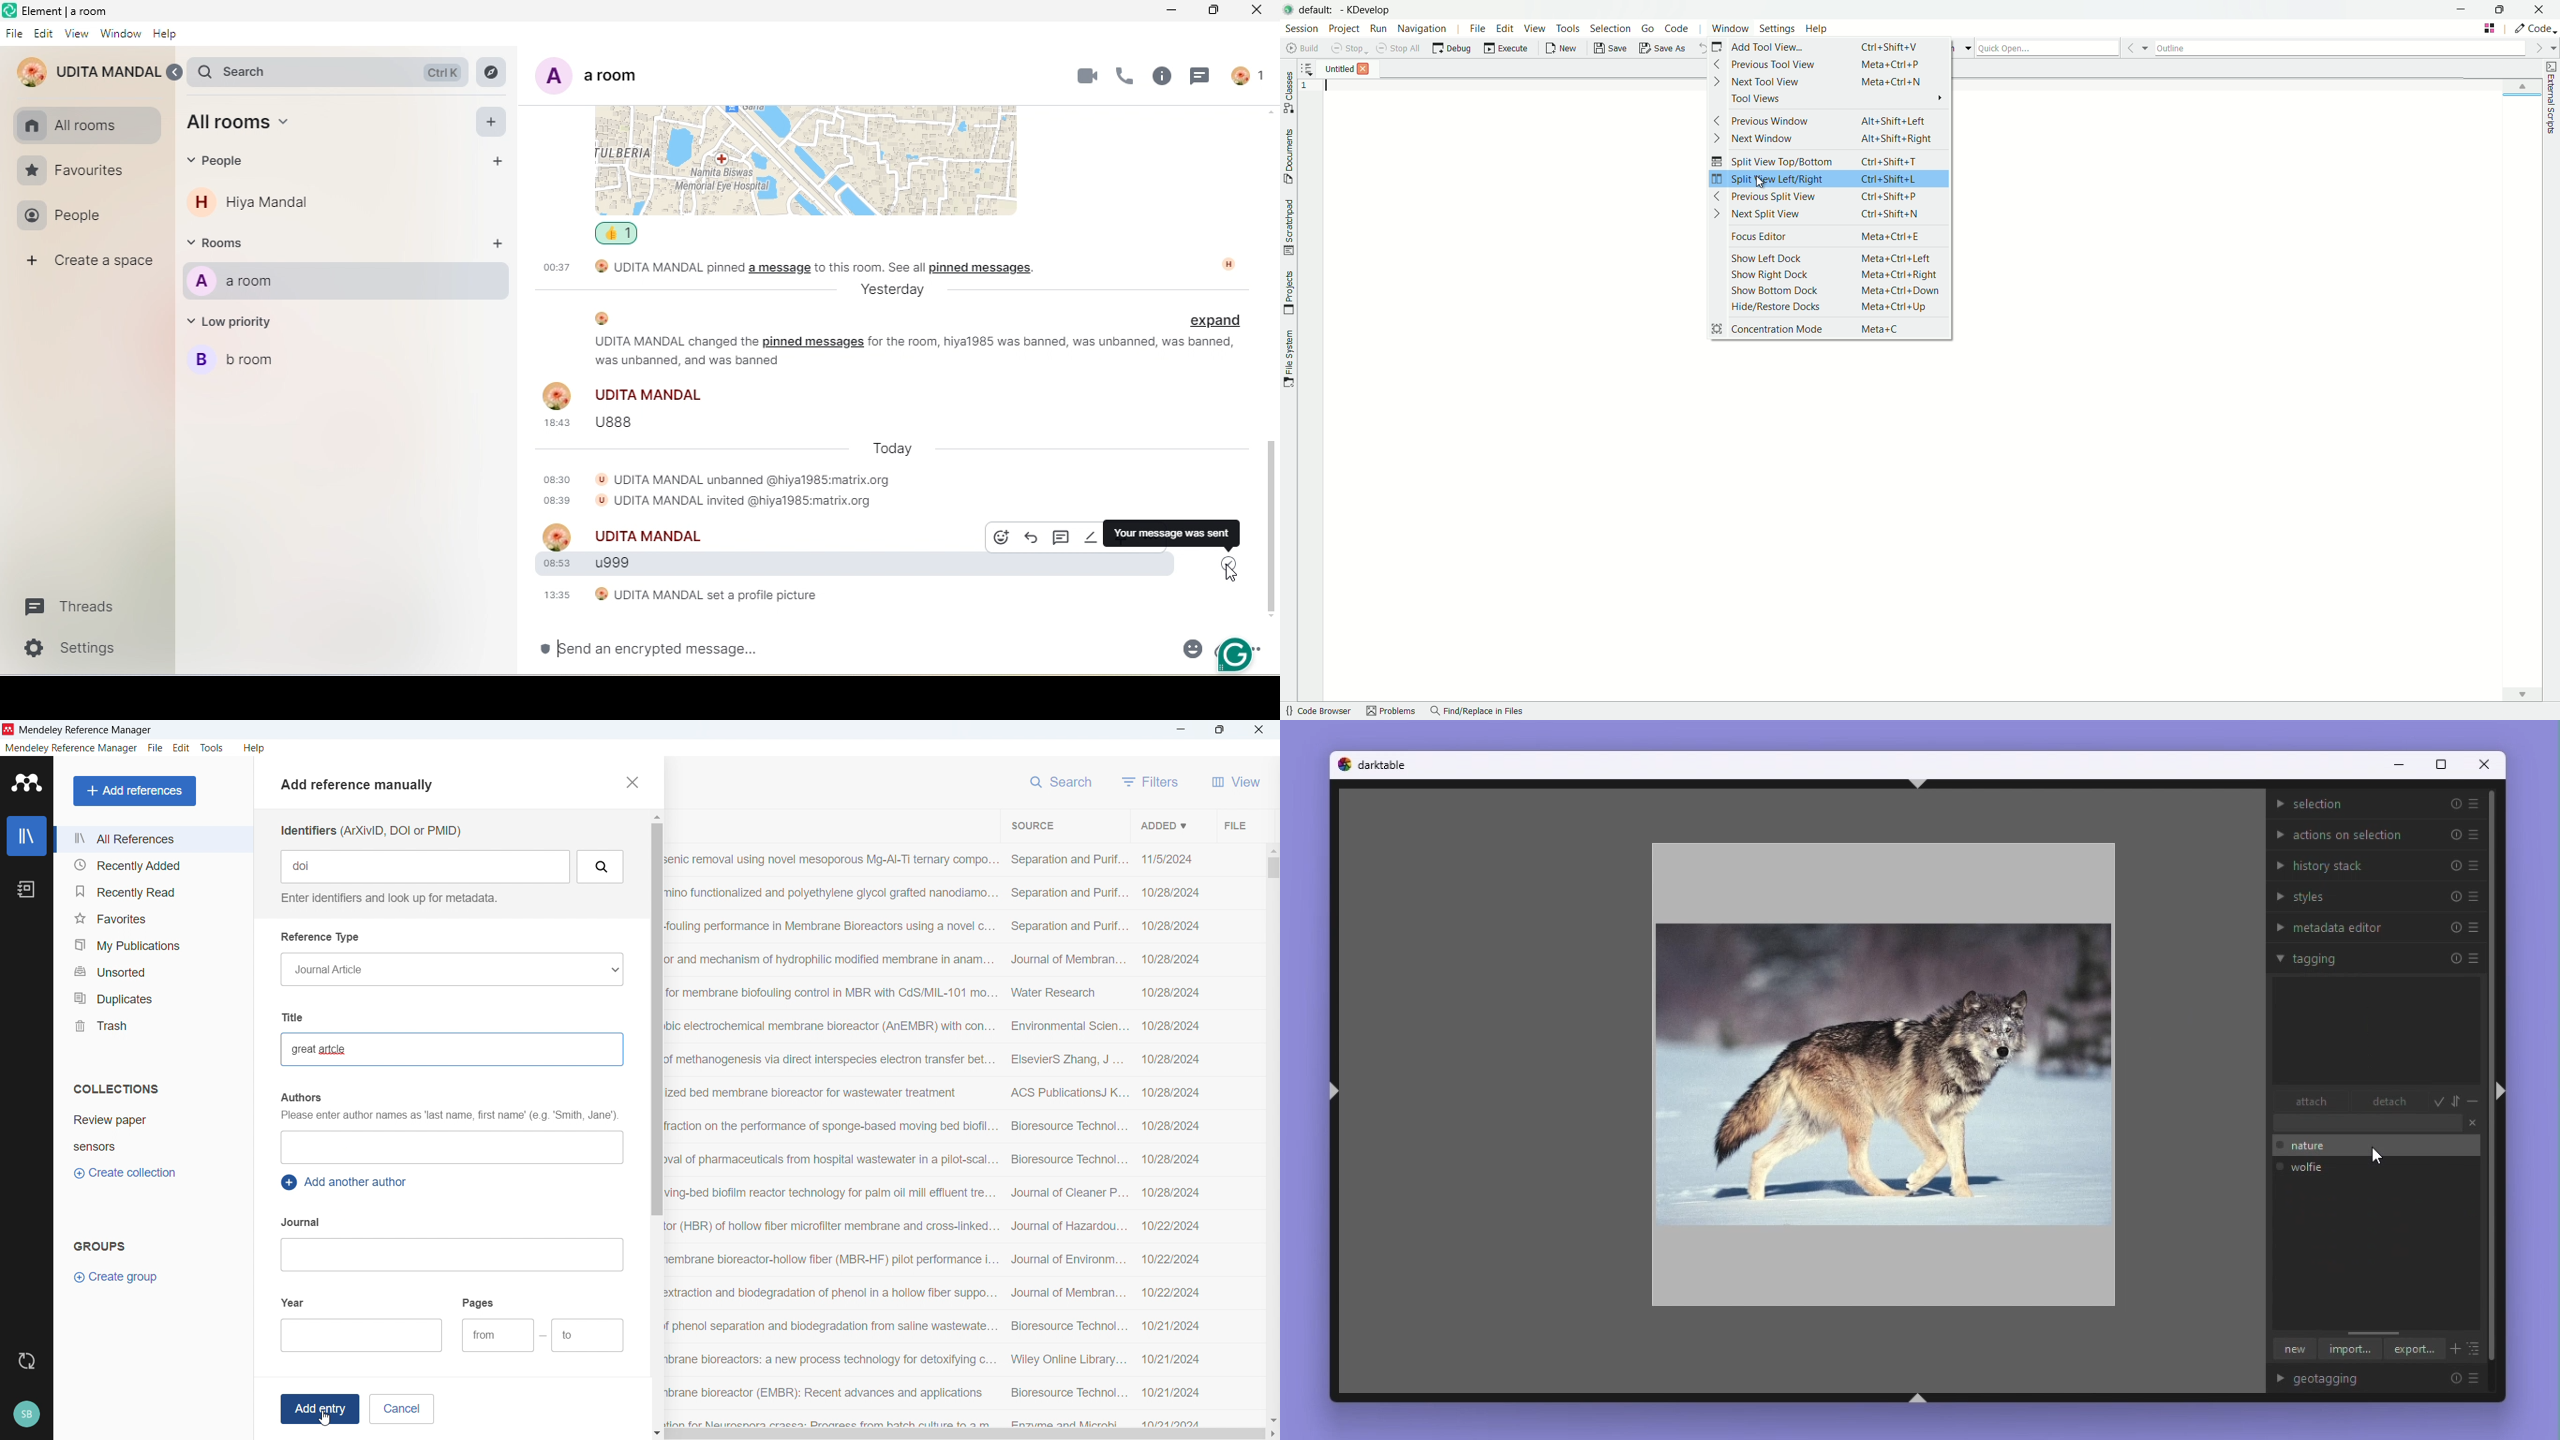  I want to click on Actions on selection, so click(2376, 832).